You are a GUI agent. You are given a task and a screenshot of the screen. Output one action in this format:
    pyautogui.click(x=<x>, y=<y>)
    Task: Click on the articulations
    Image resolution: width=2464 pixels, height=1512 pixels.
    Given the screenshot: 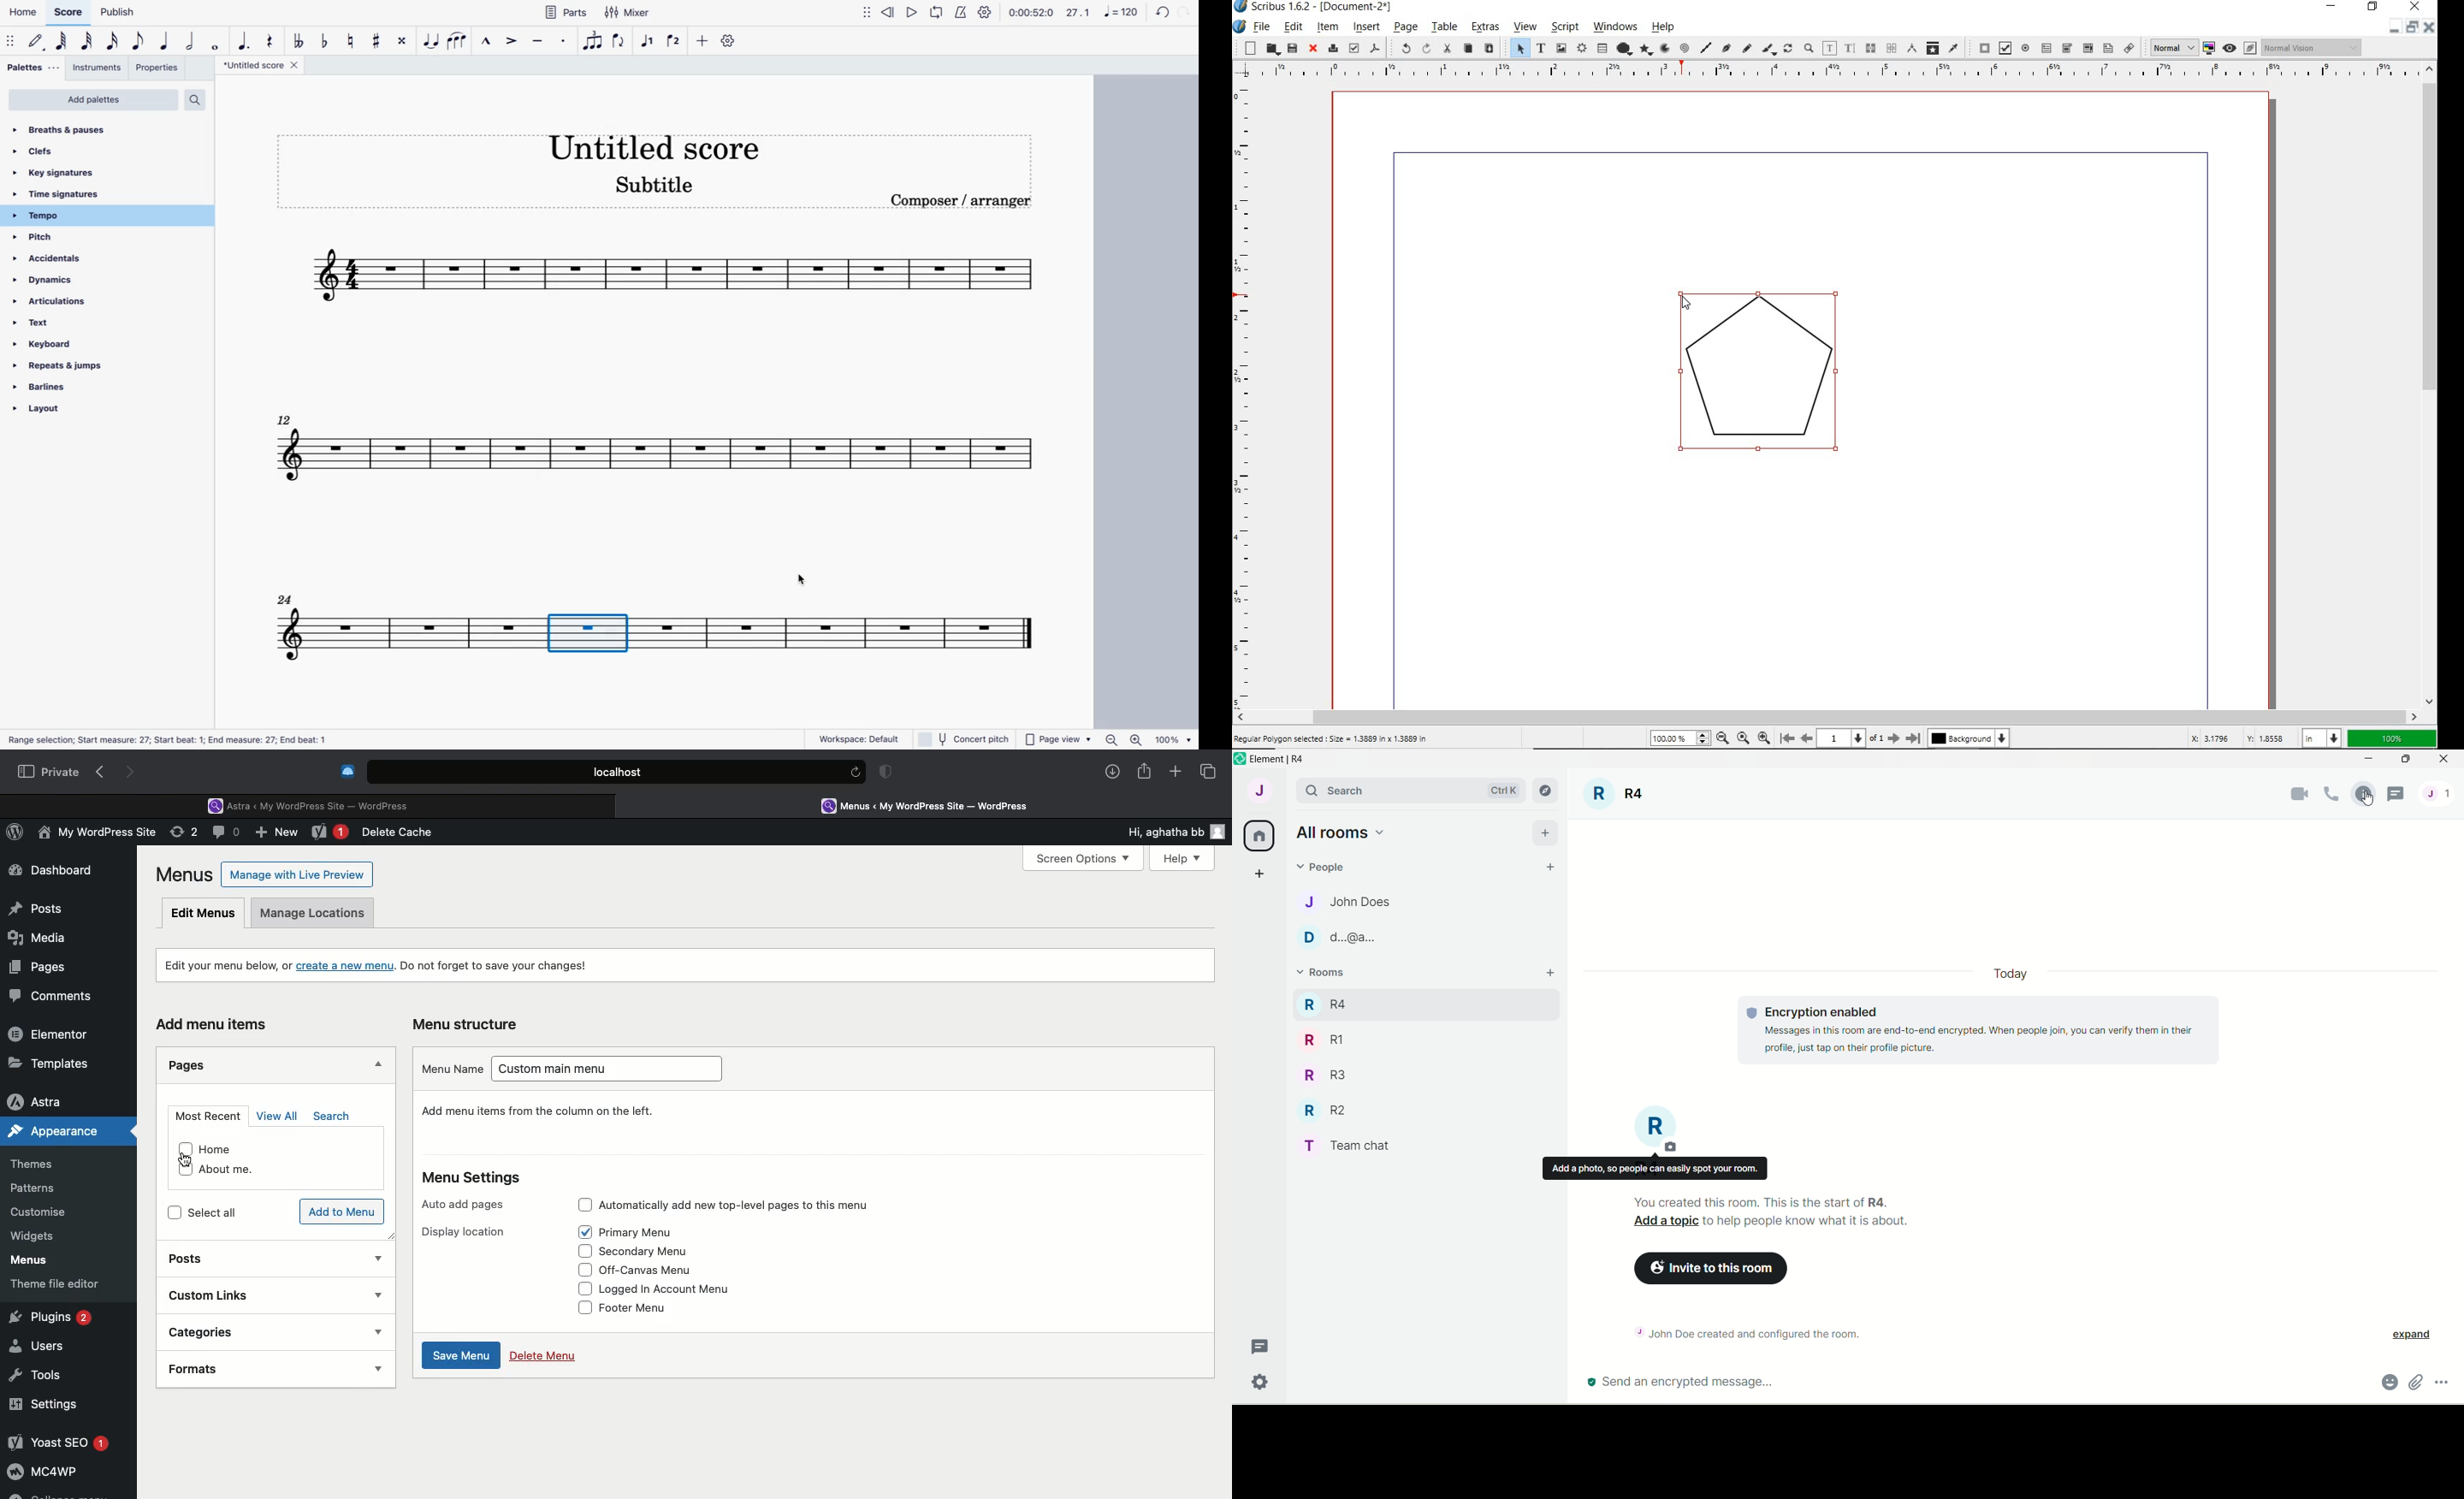 What is the action you would take?
    pyautogui.click(x=68, y=302)
    